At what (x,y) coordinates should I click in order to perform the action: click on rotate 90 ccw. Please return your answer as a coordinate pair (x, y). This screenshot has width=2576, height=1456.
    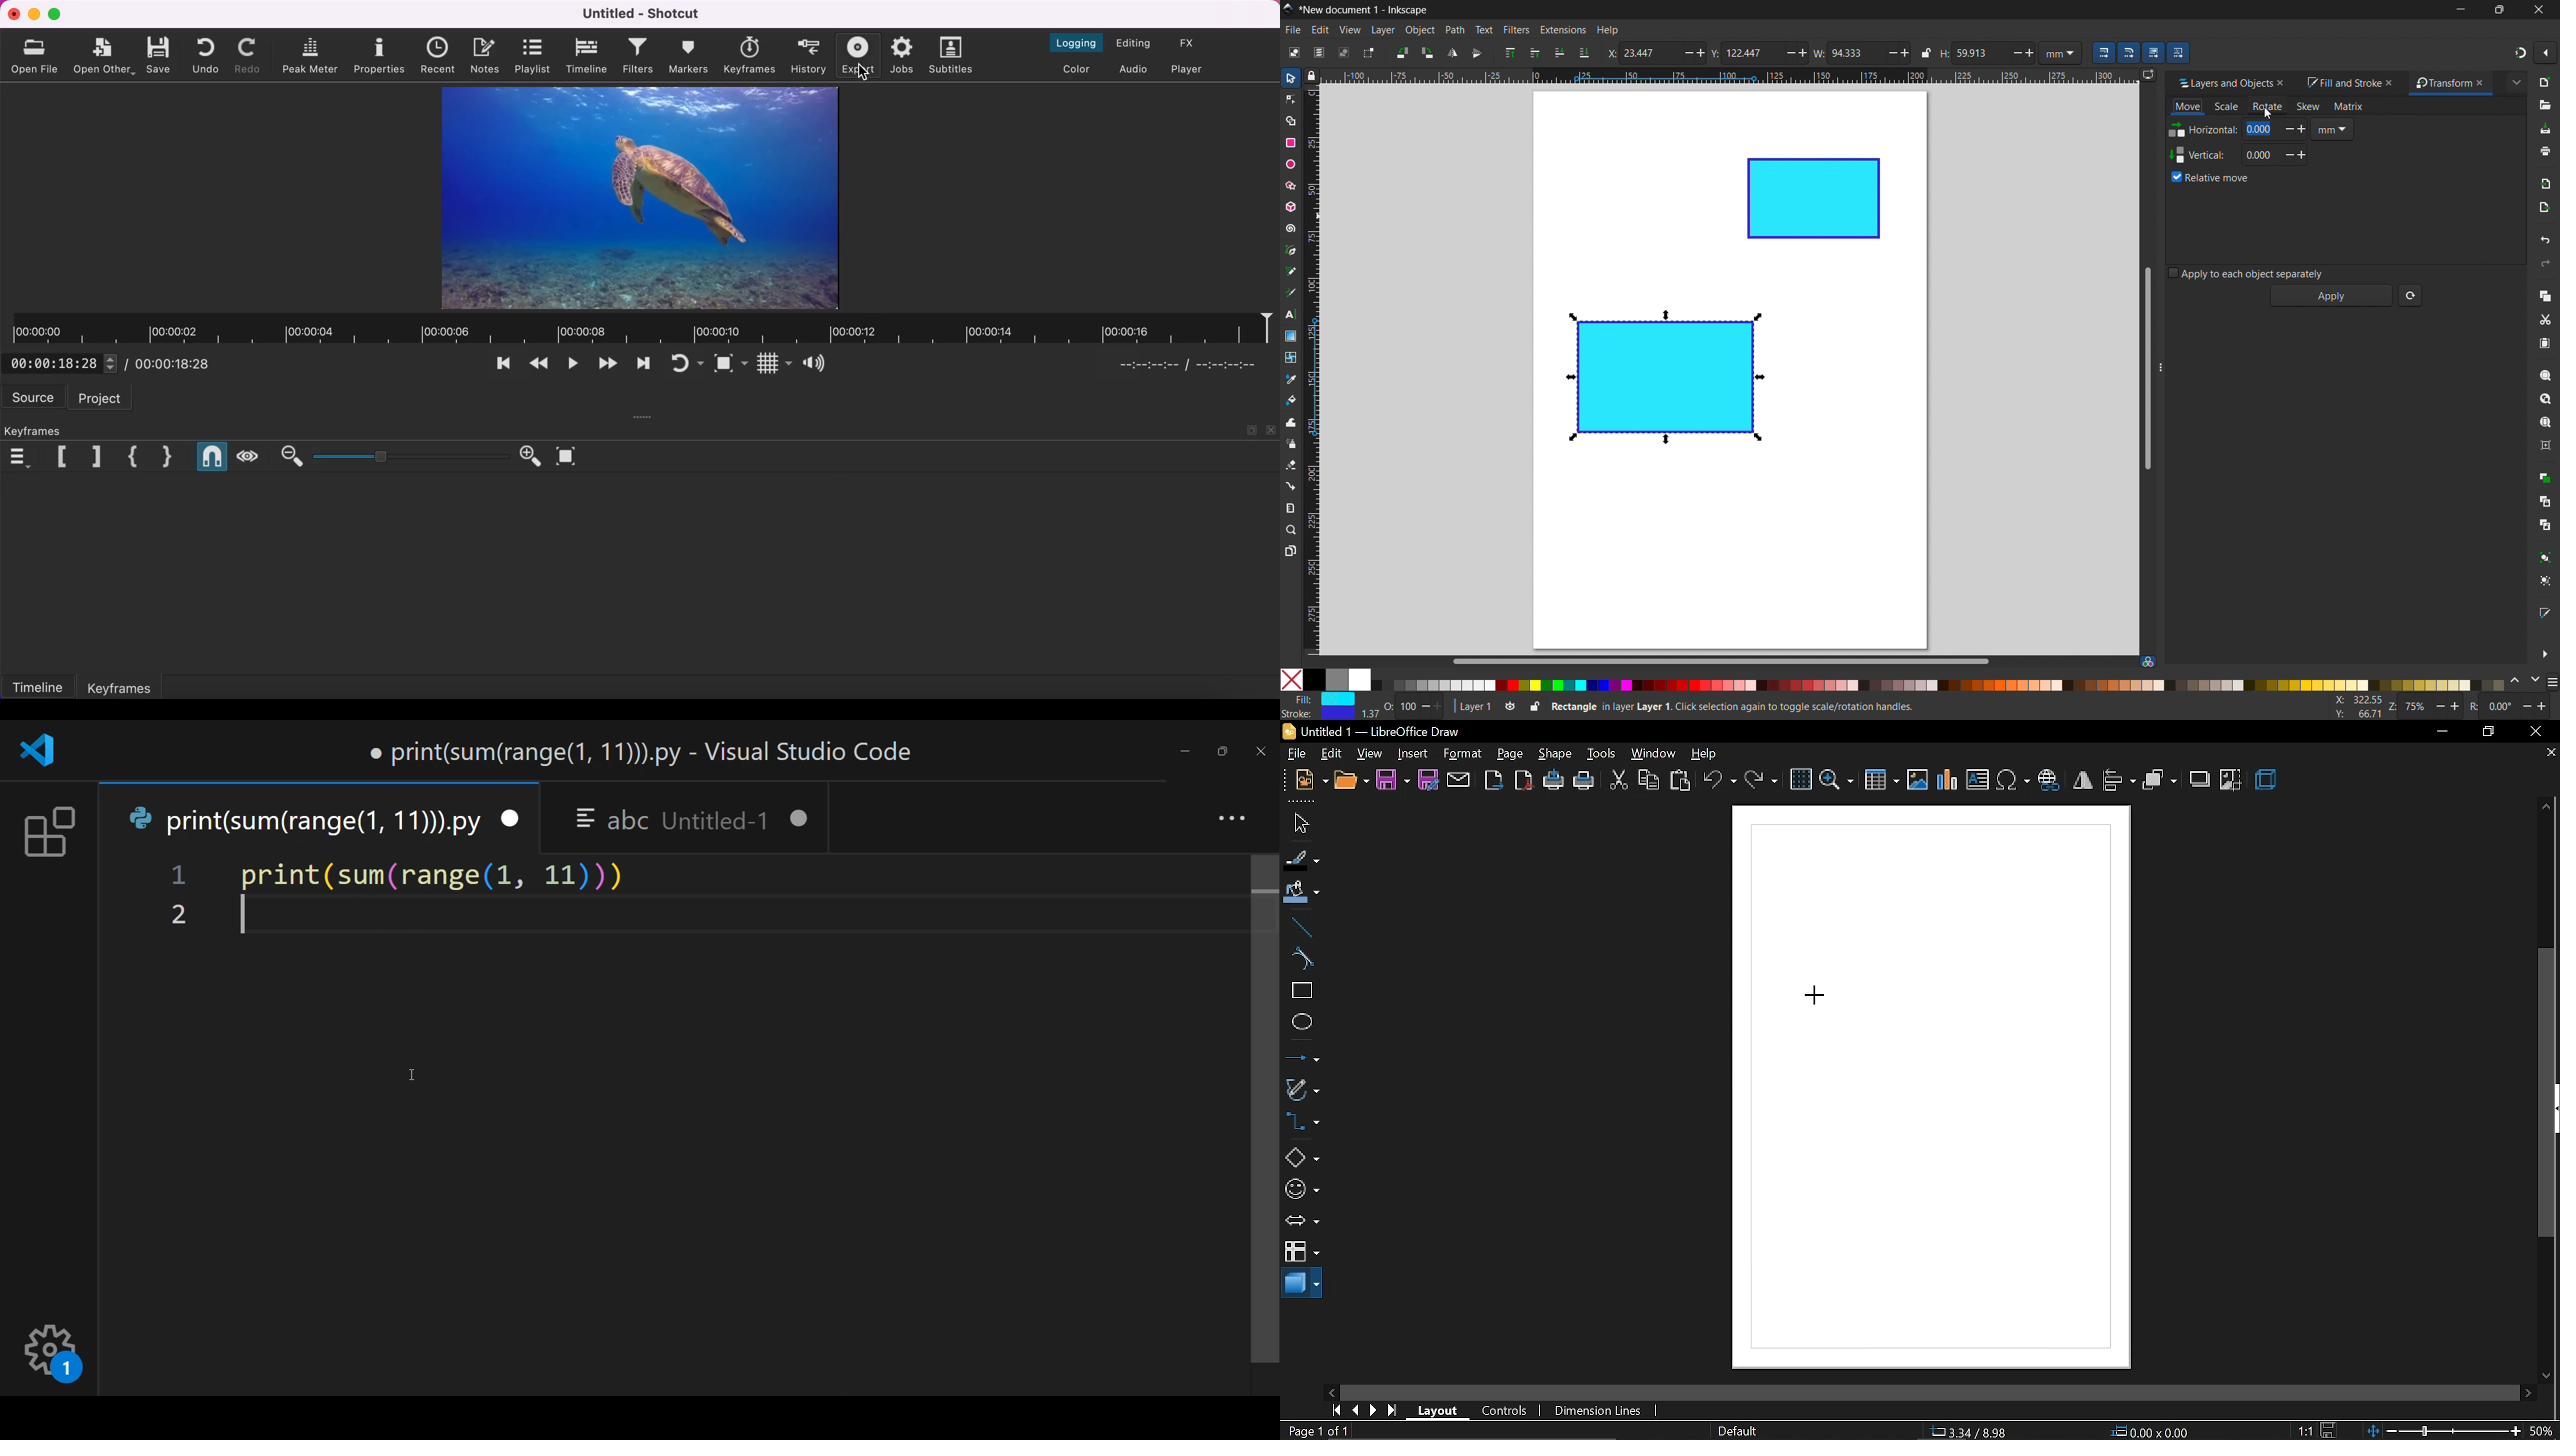
    Looking at the image, I should click on (1401, 52).